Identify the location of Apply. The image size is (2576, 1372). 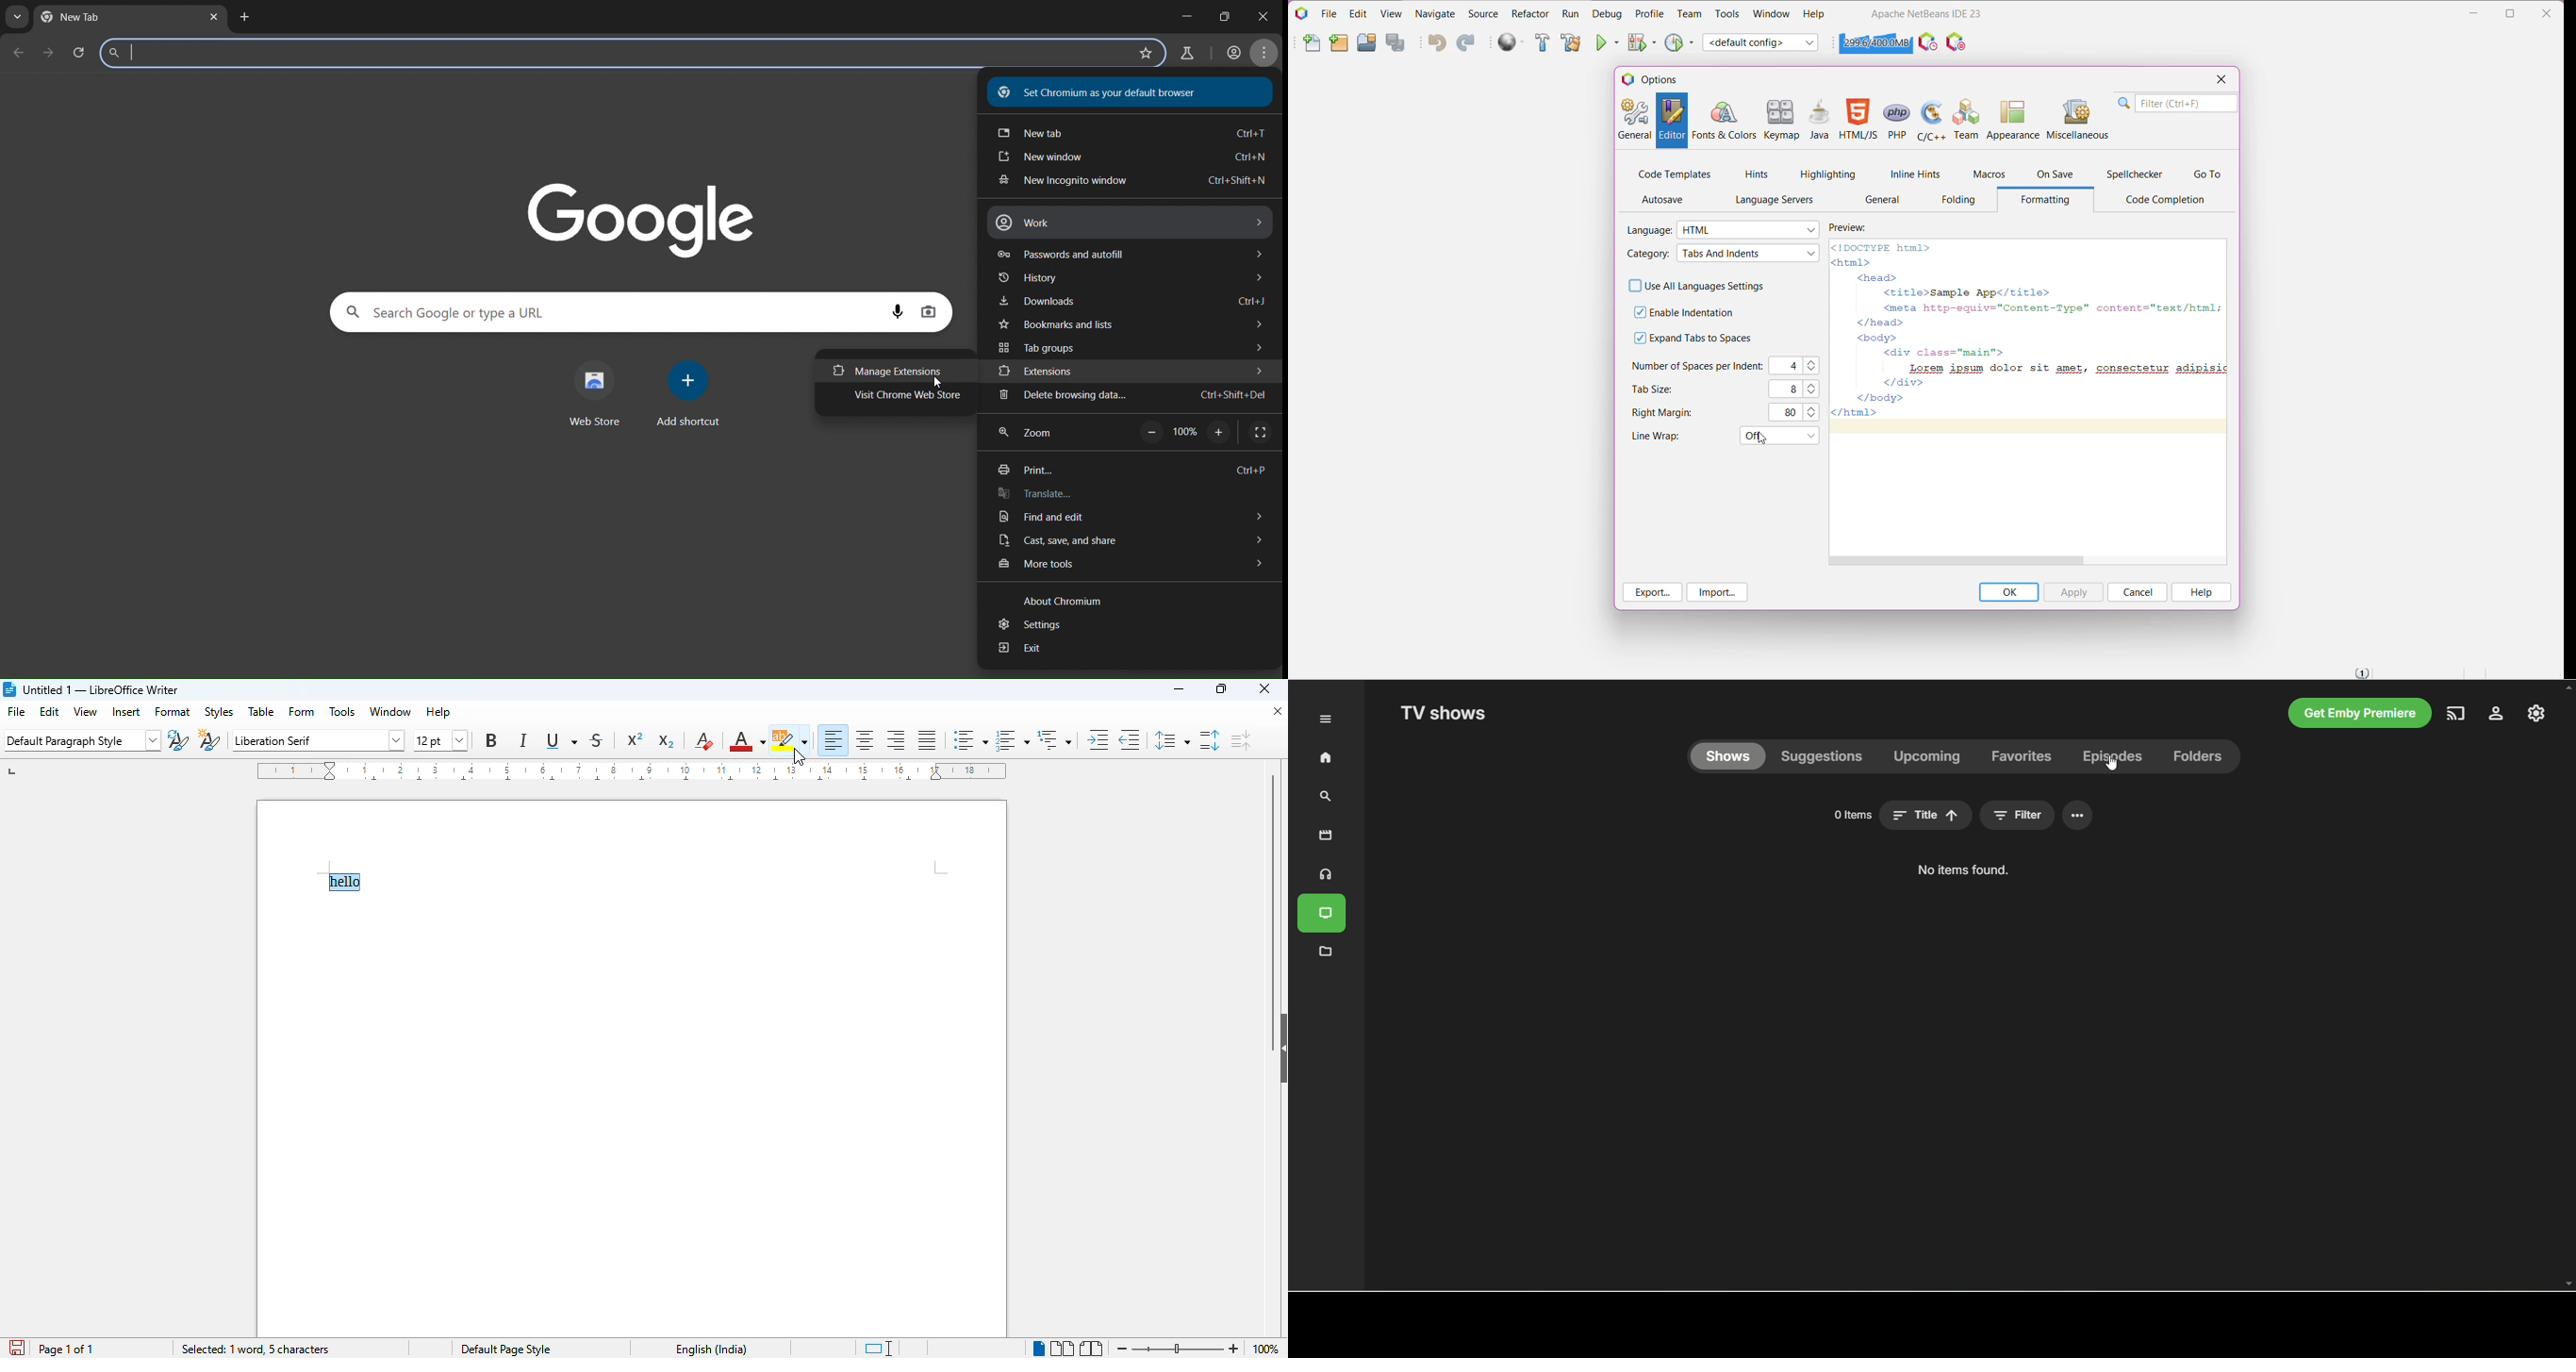
(2073, 592).